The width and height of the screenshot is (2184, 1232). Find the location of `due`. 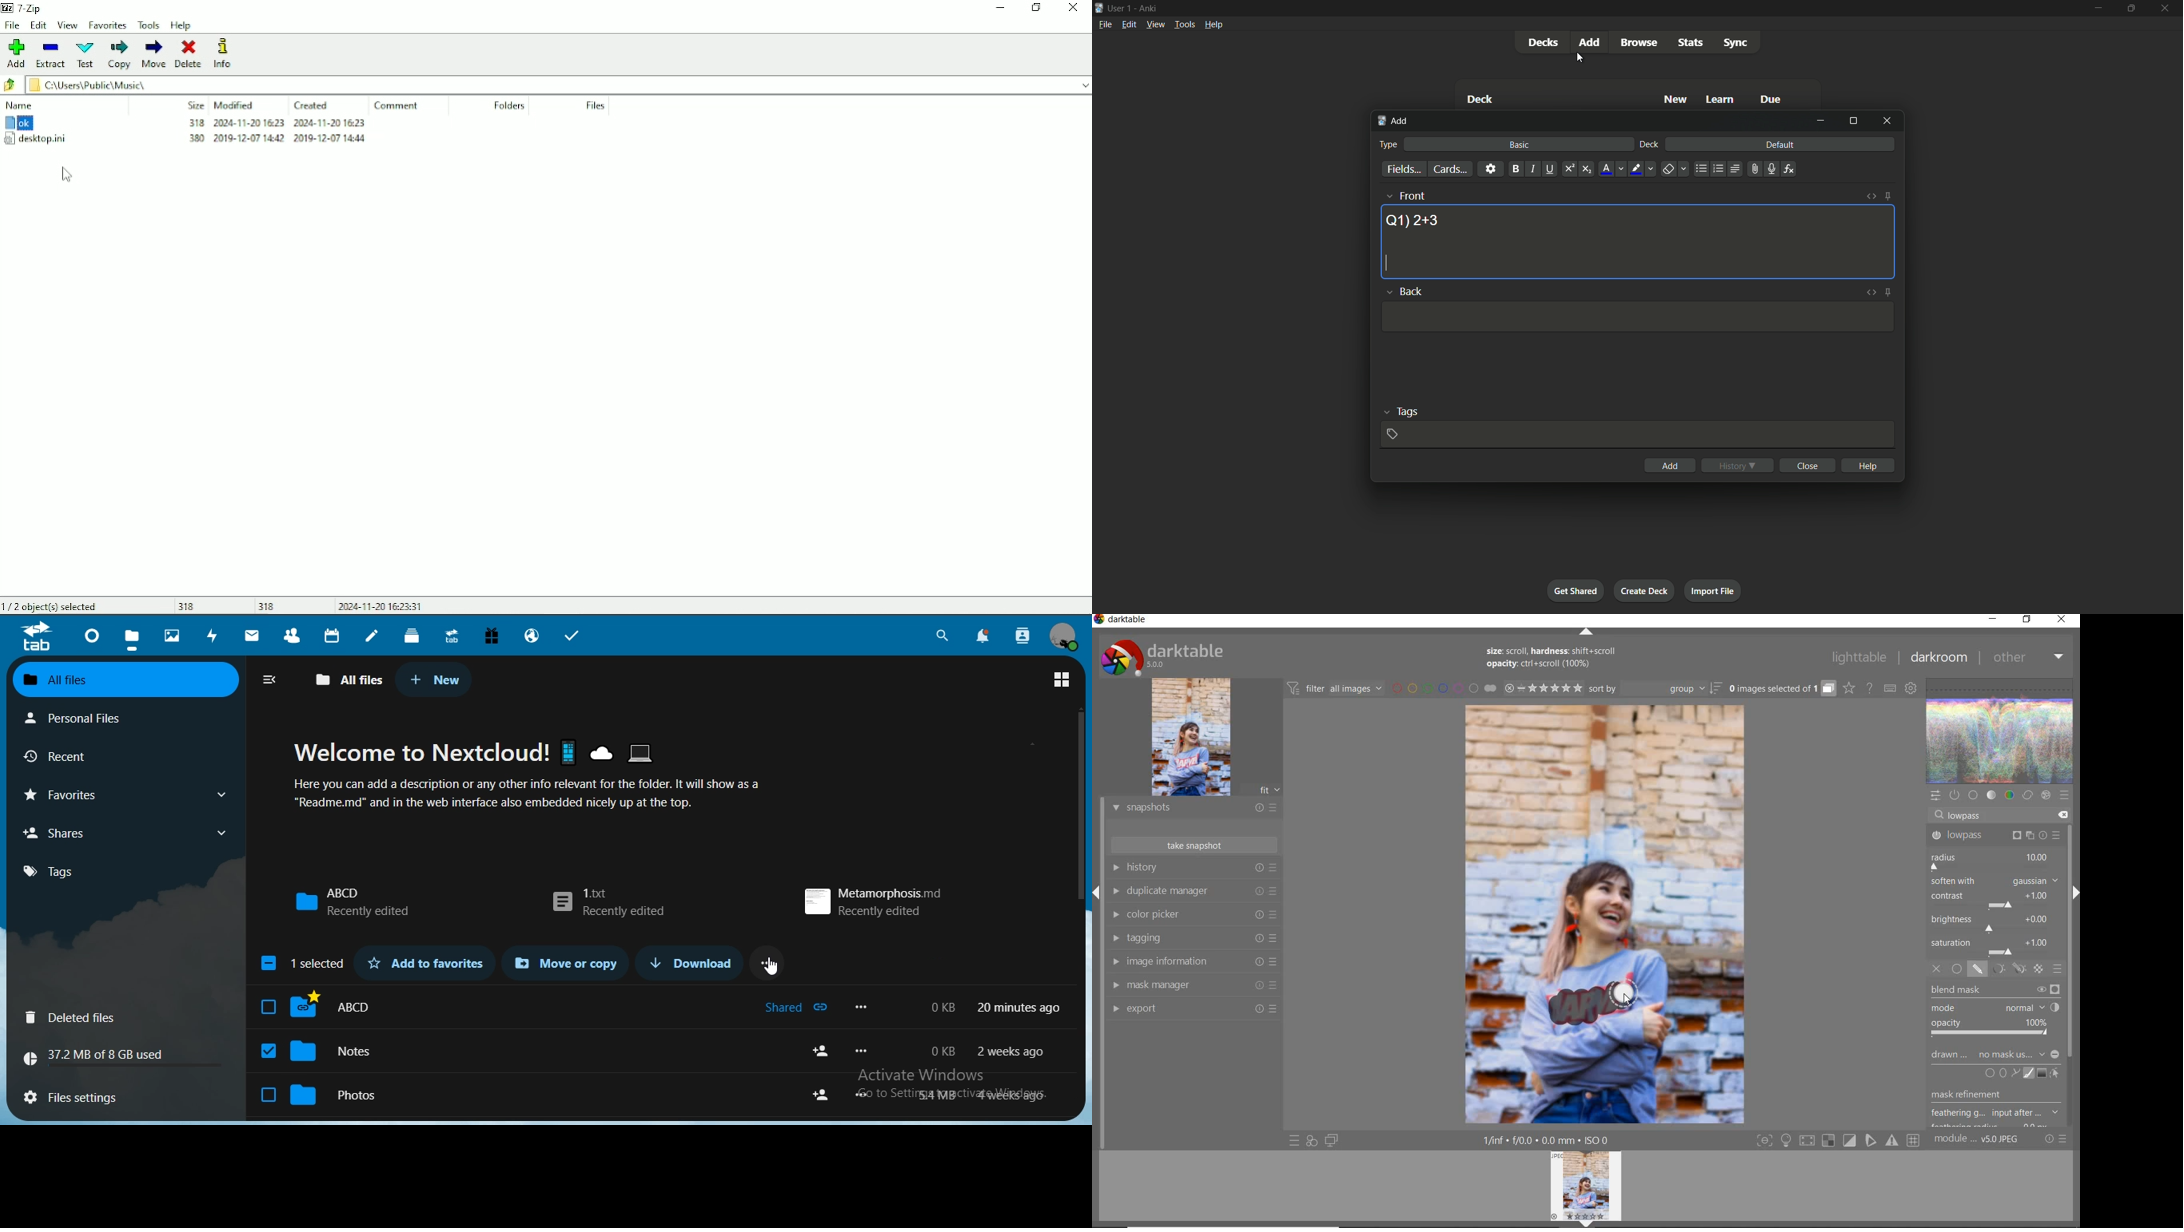

due is located at coordinates (1771, 101).